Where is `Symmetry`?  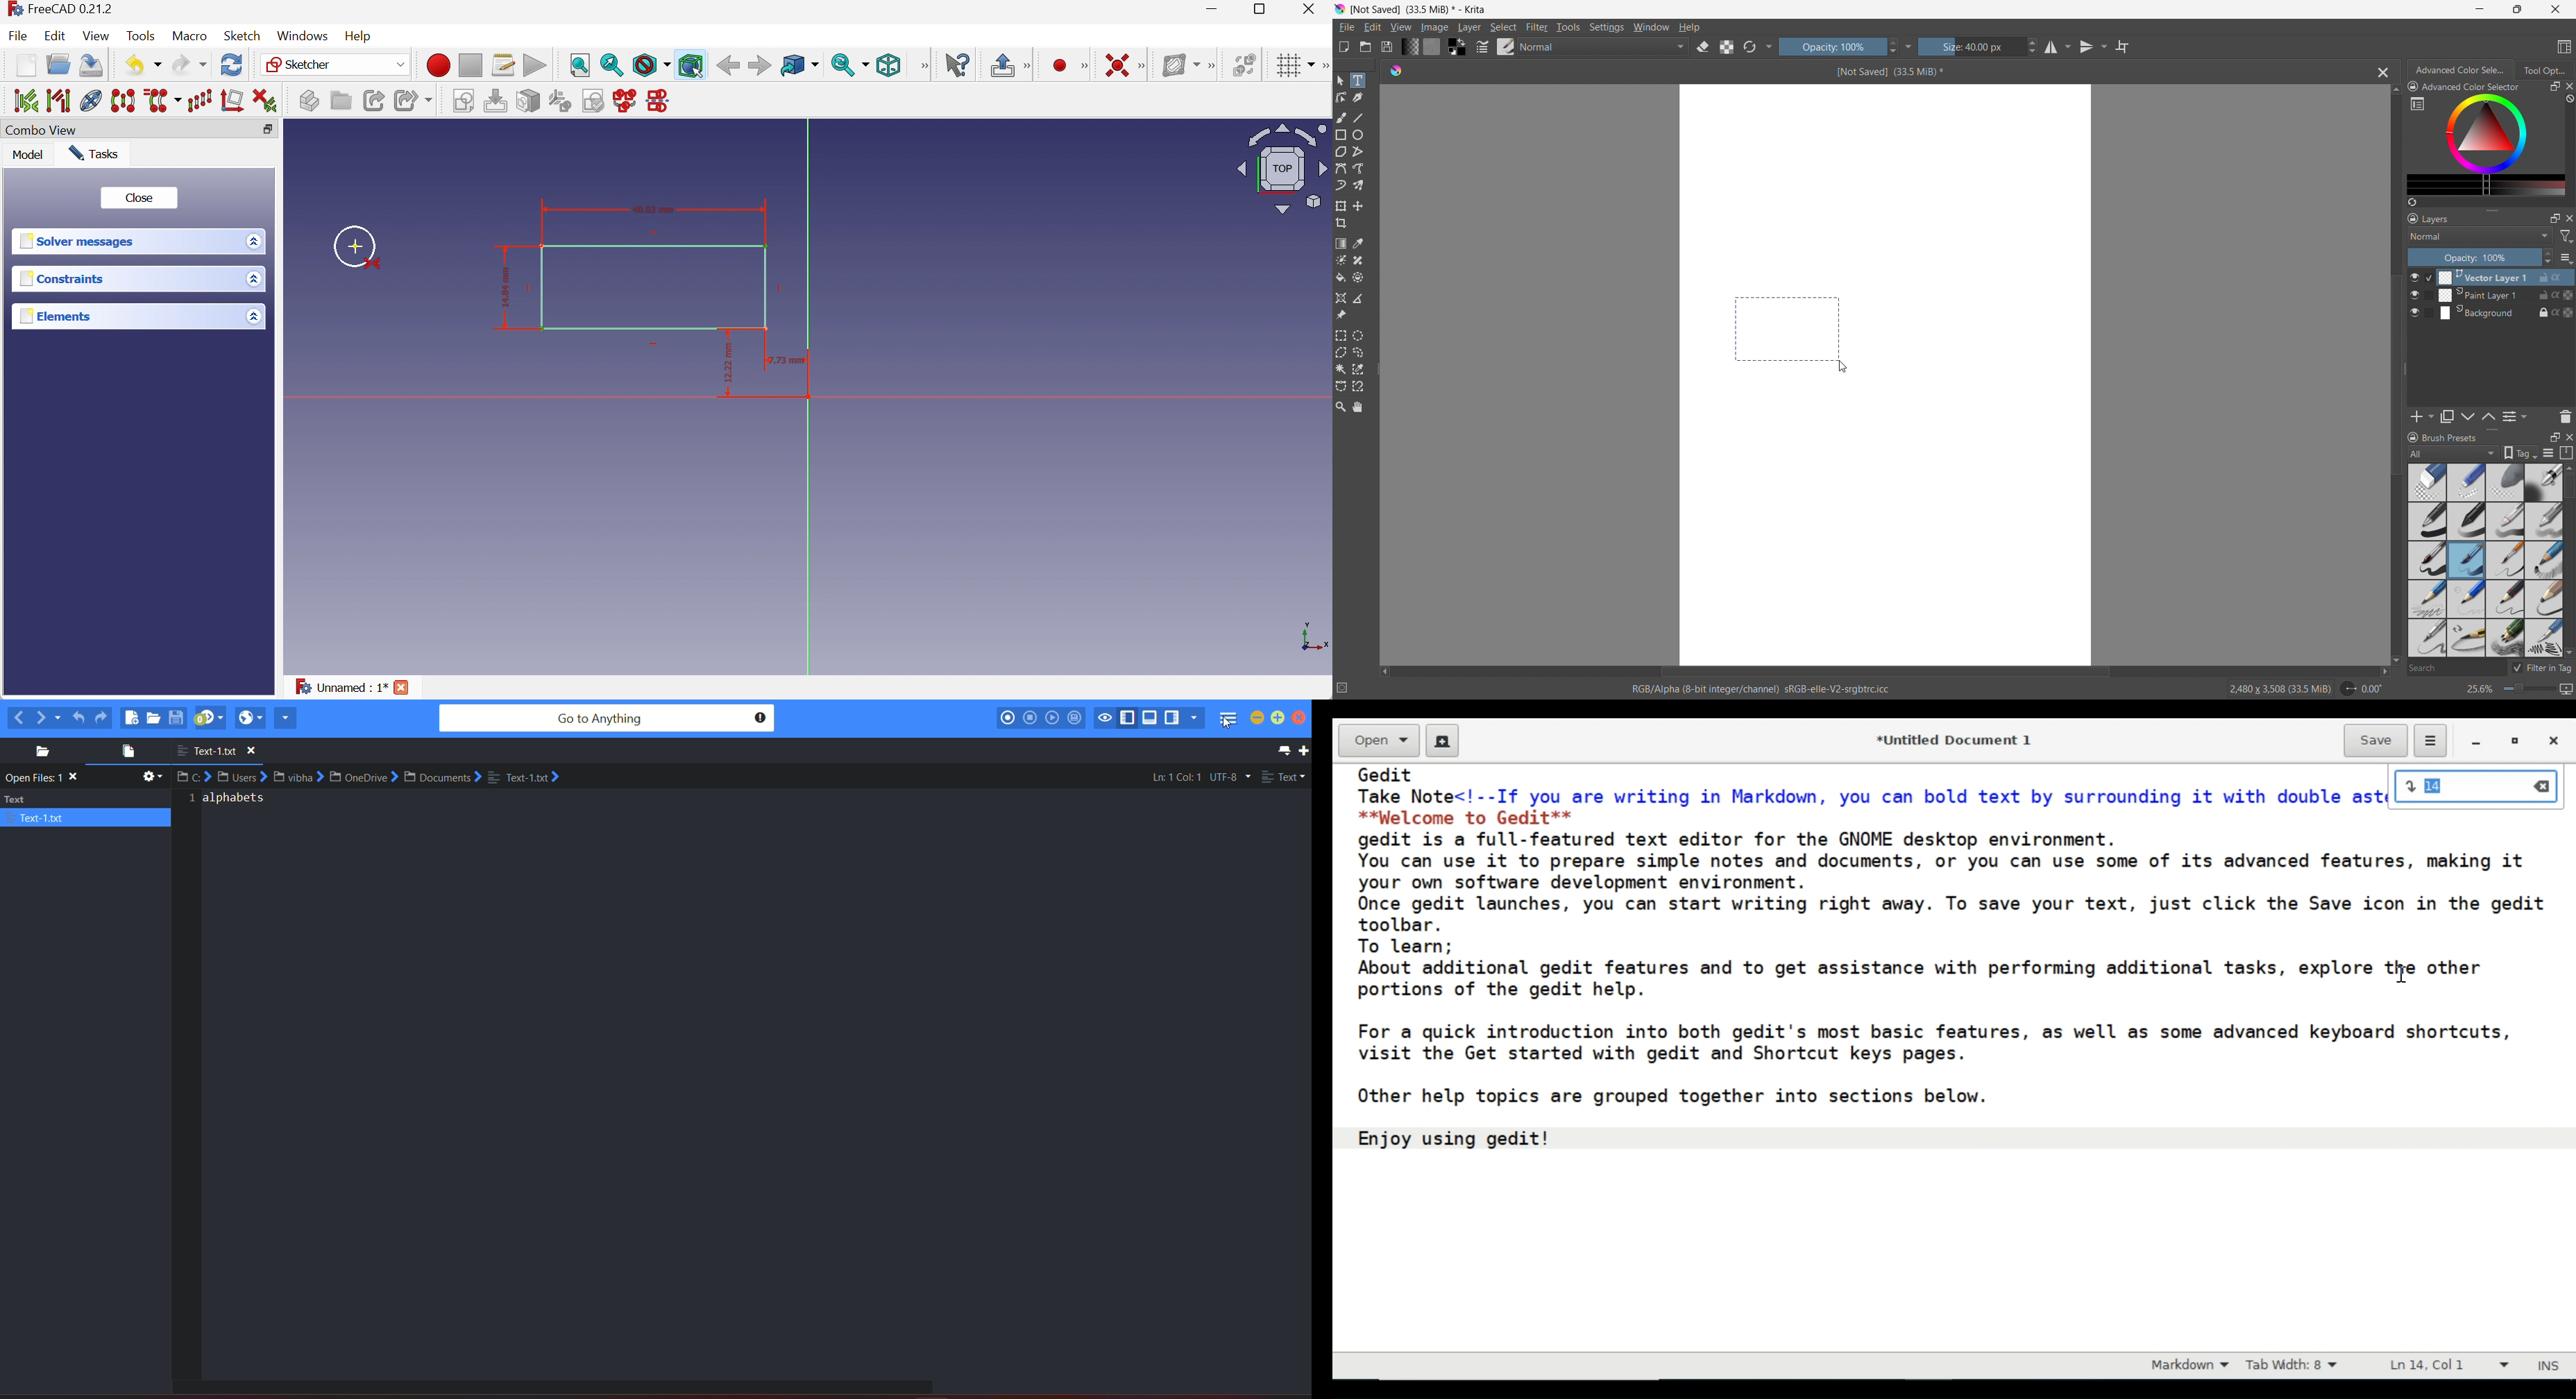 Symmetry is located at coordinates (126, 99).